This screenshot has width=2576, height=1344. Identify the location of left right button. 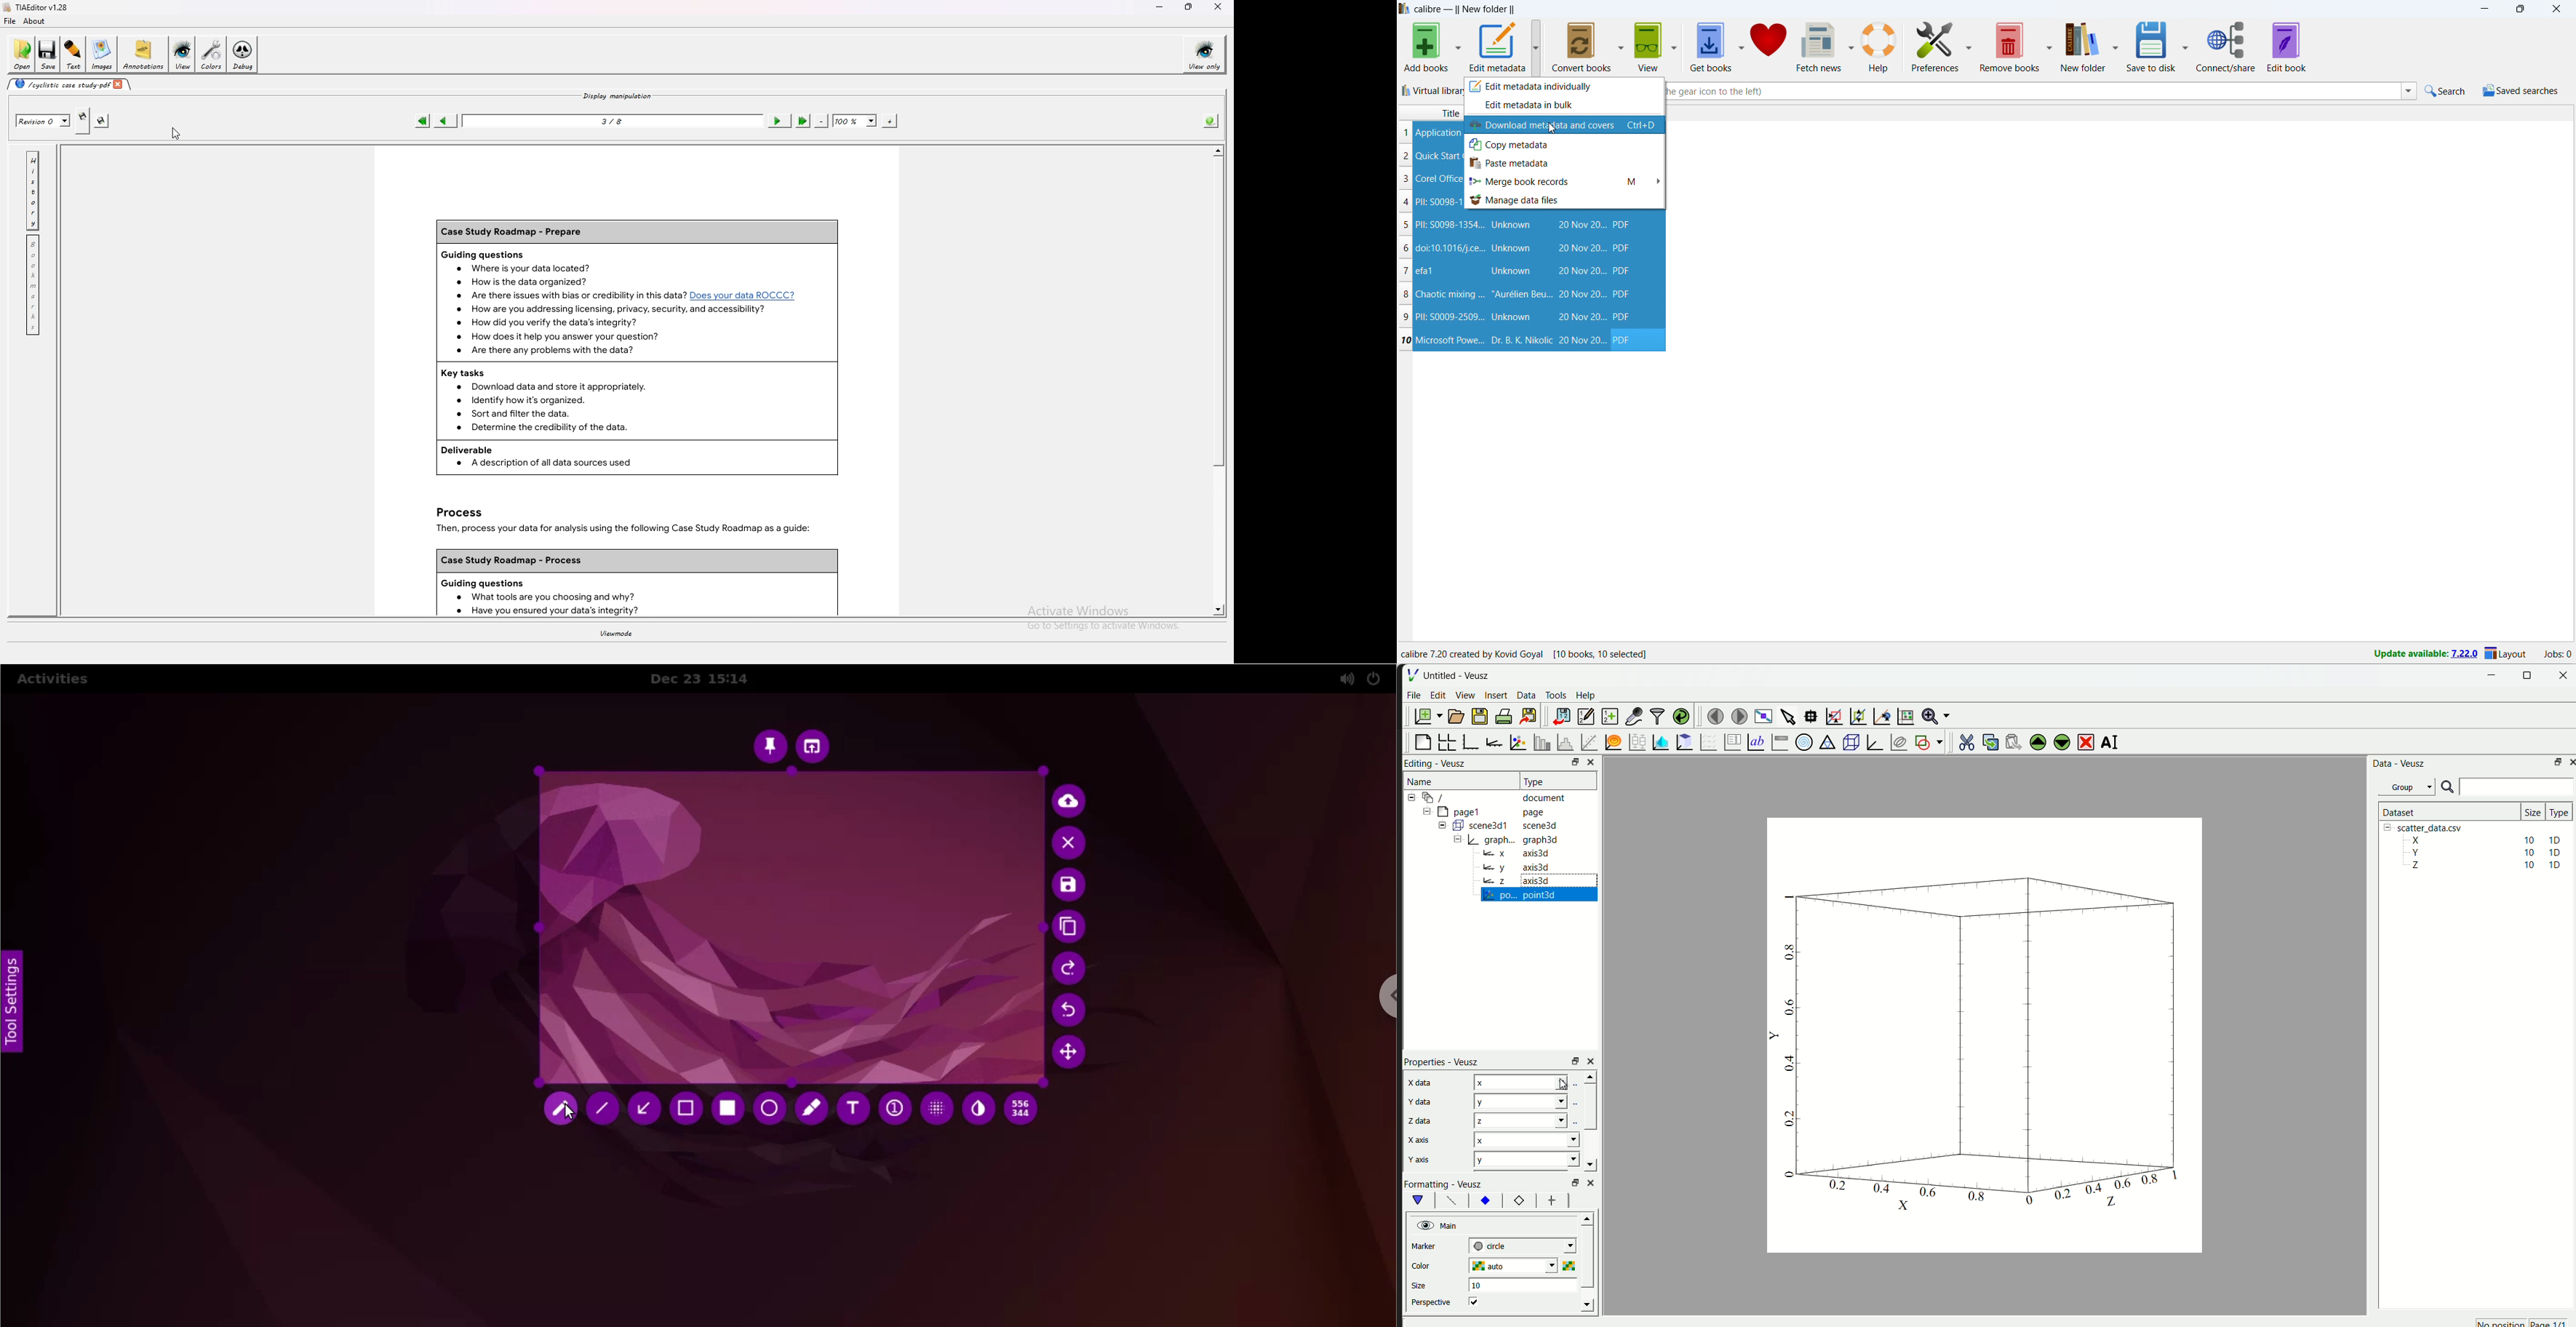
(1586, 1200).